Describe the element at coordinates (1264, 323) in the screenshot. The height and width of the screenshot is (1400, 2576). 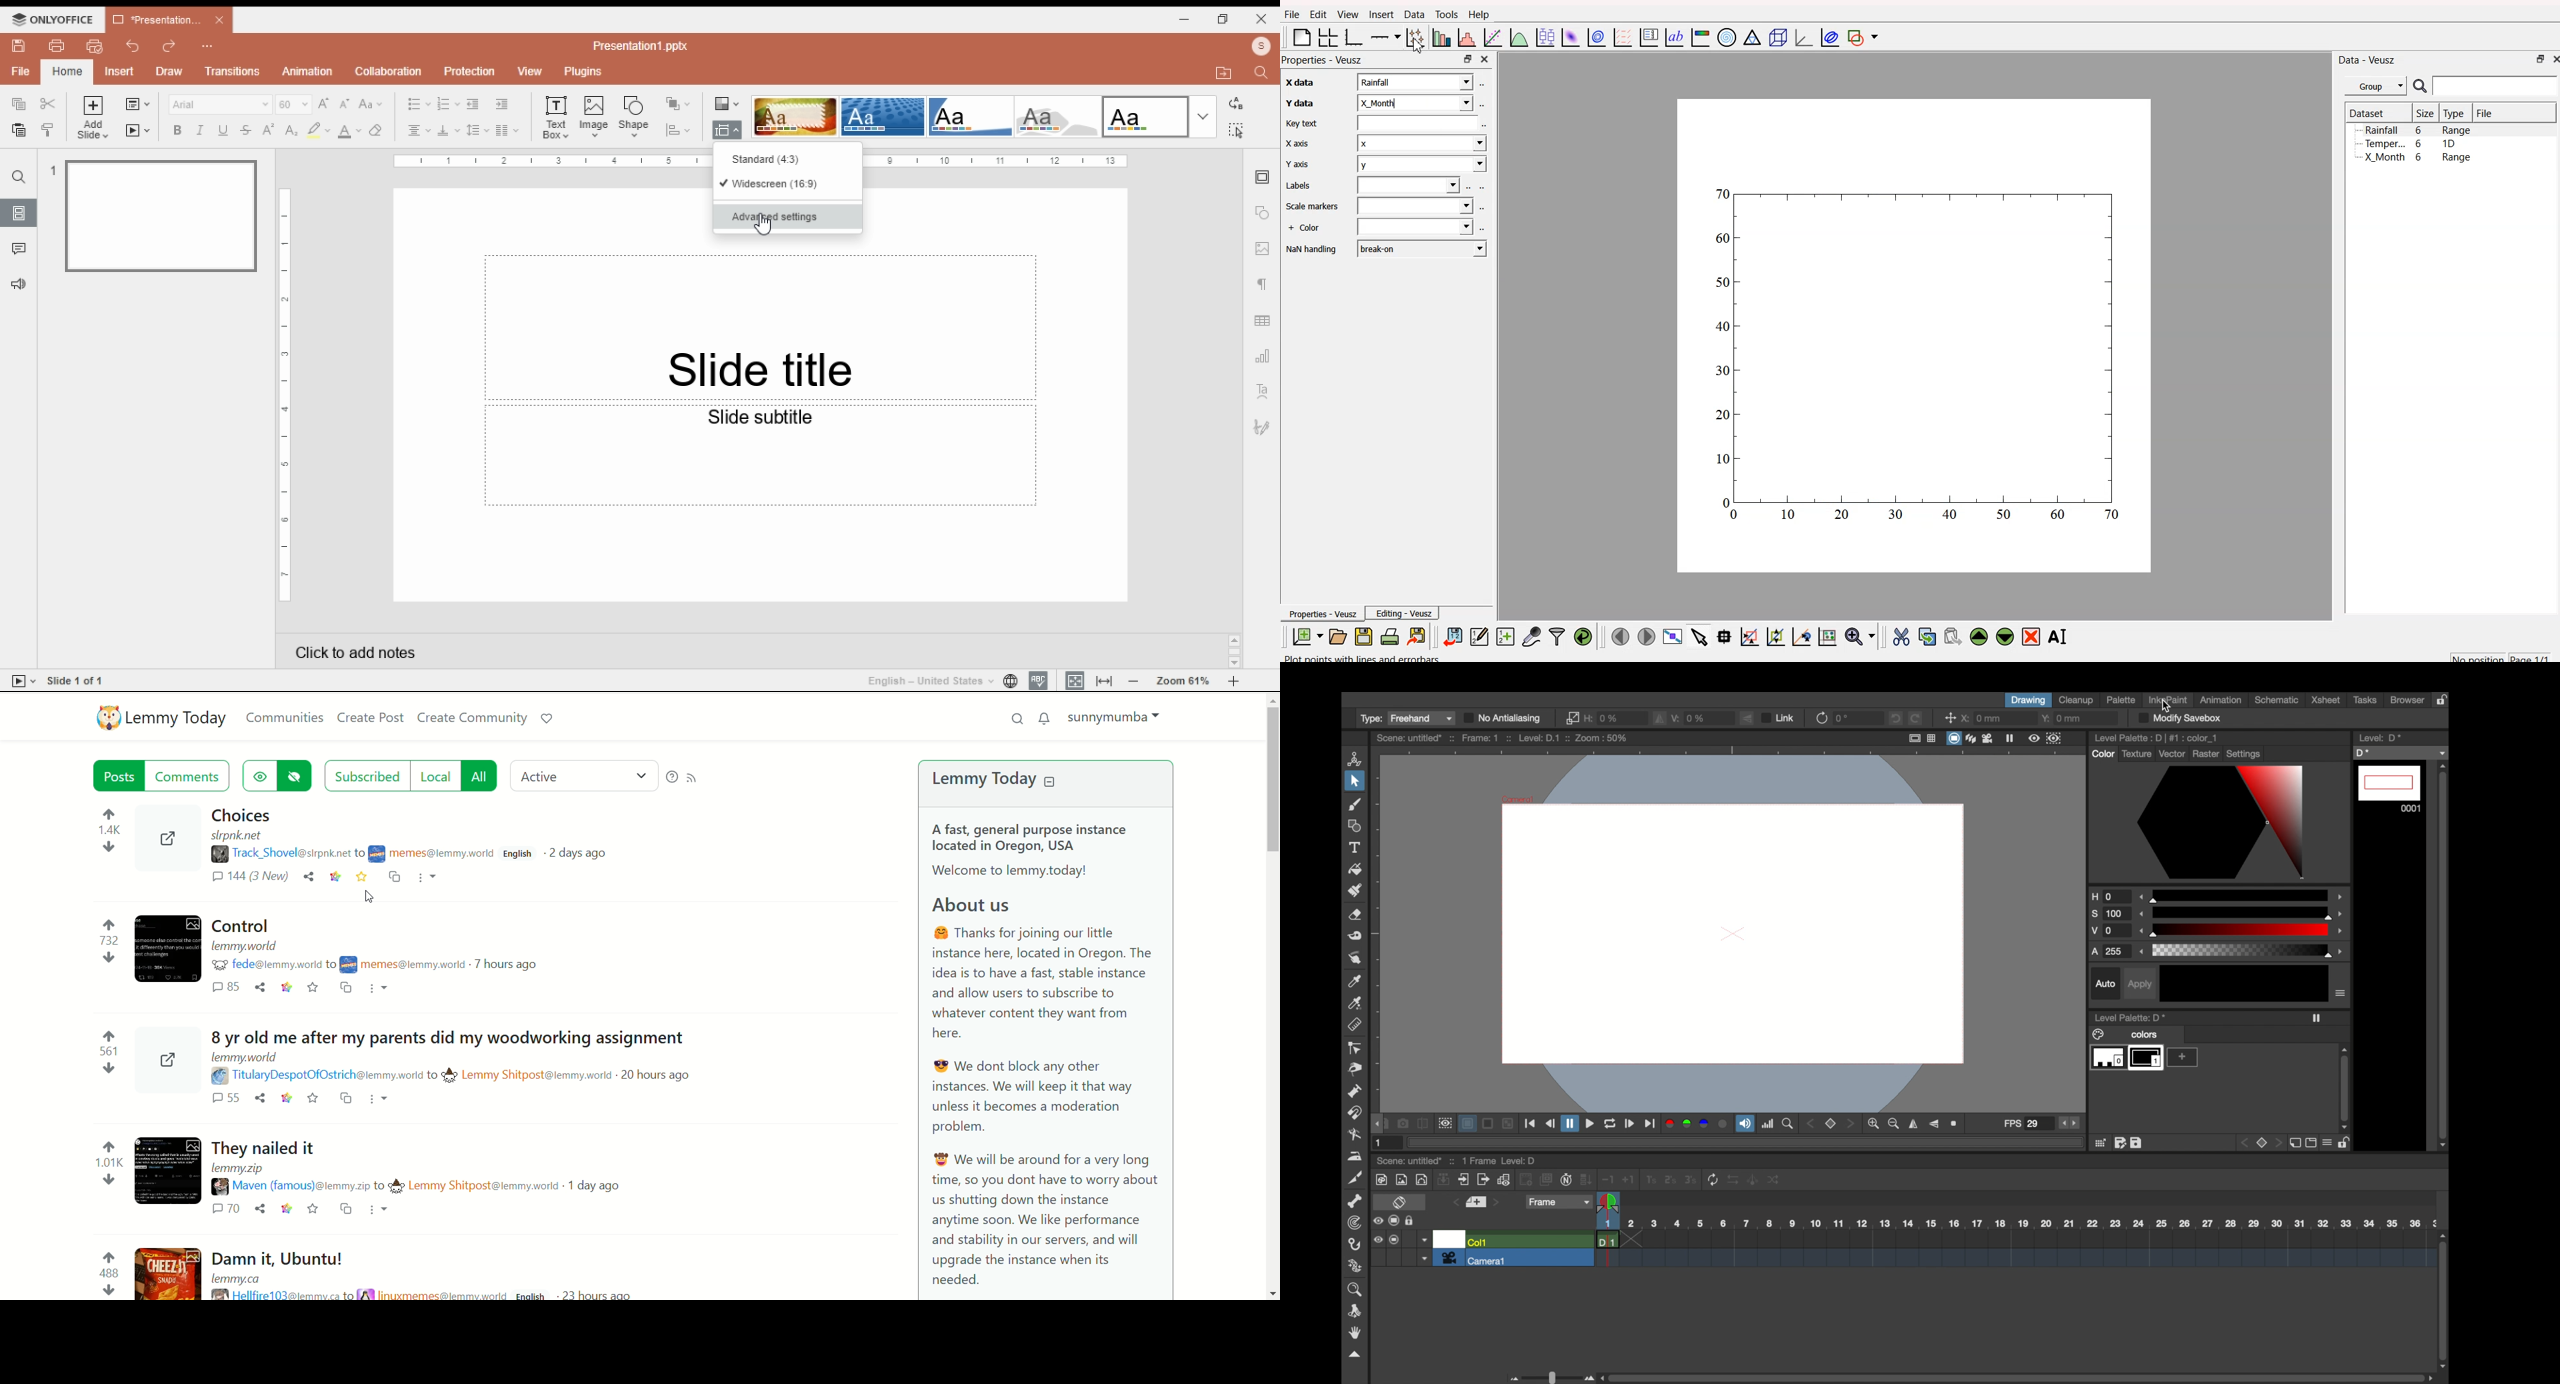
I see `table settings` at that location.